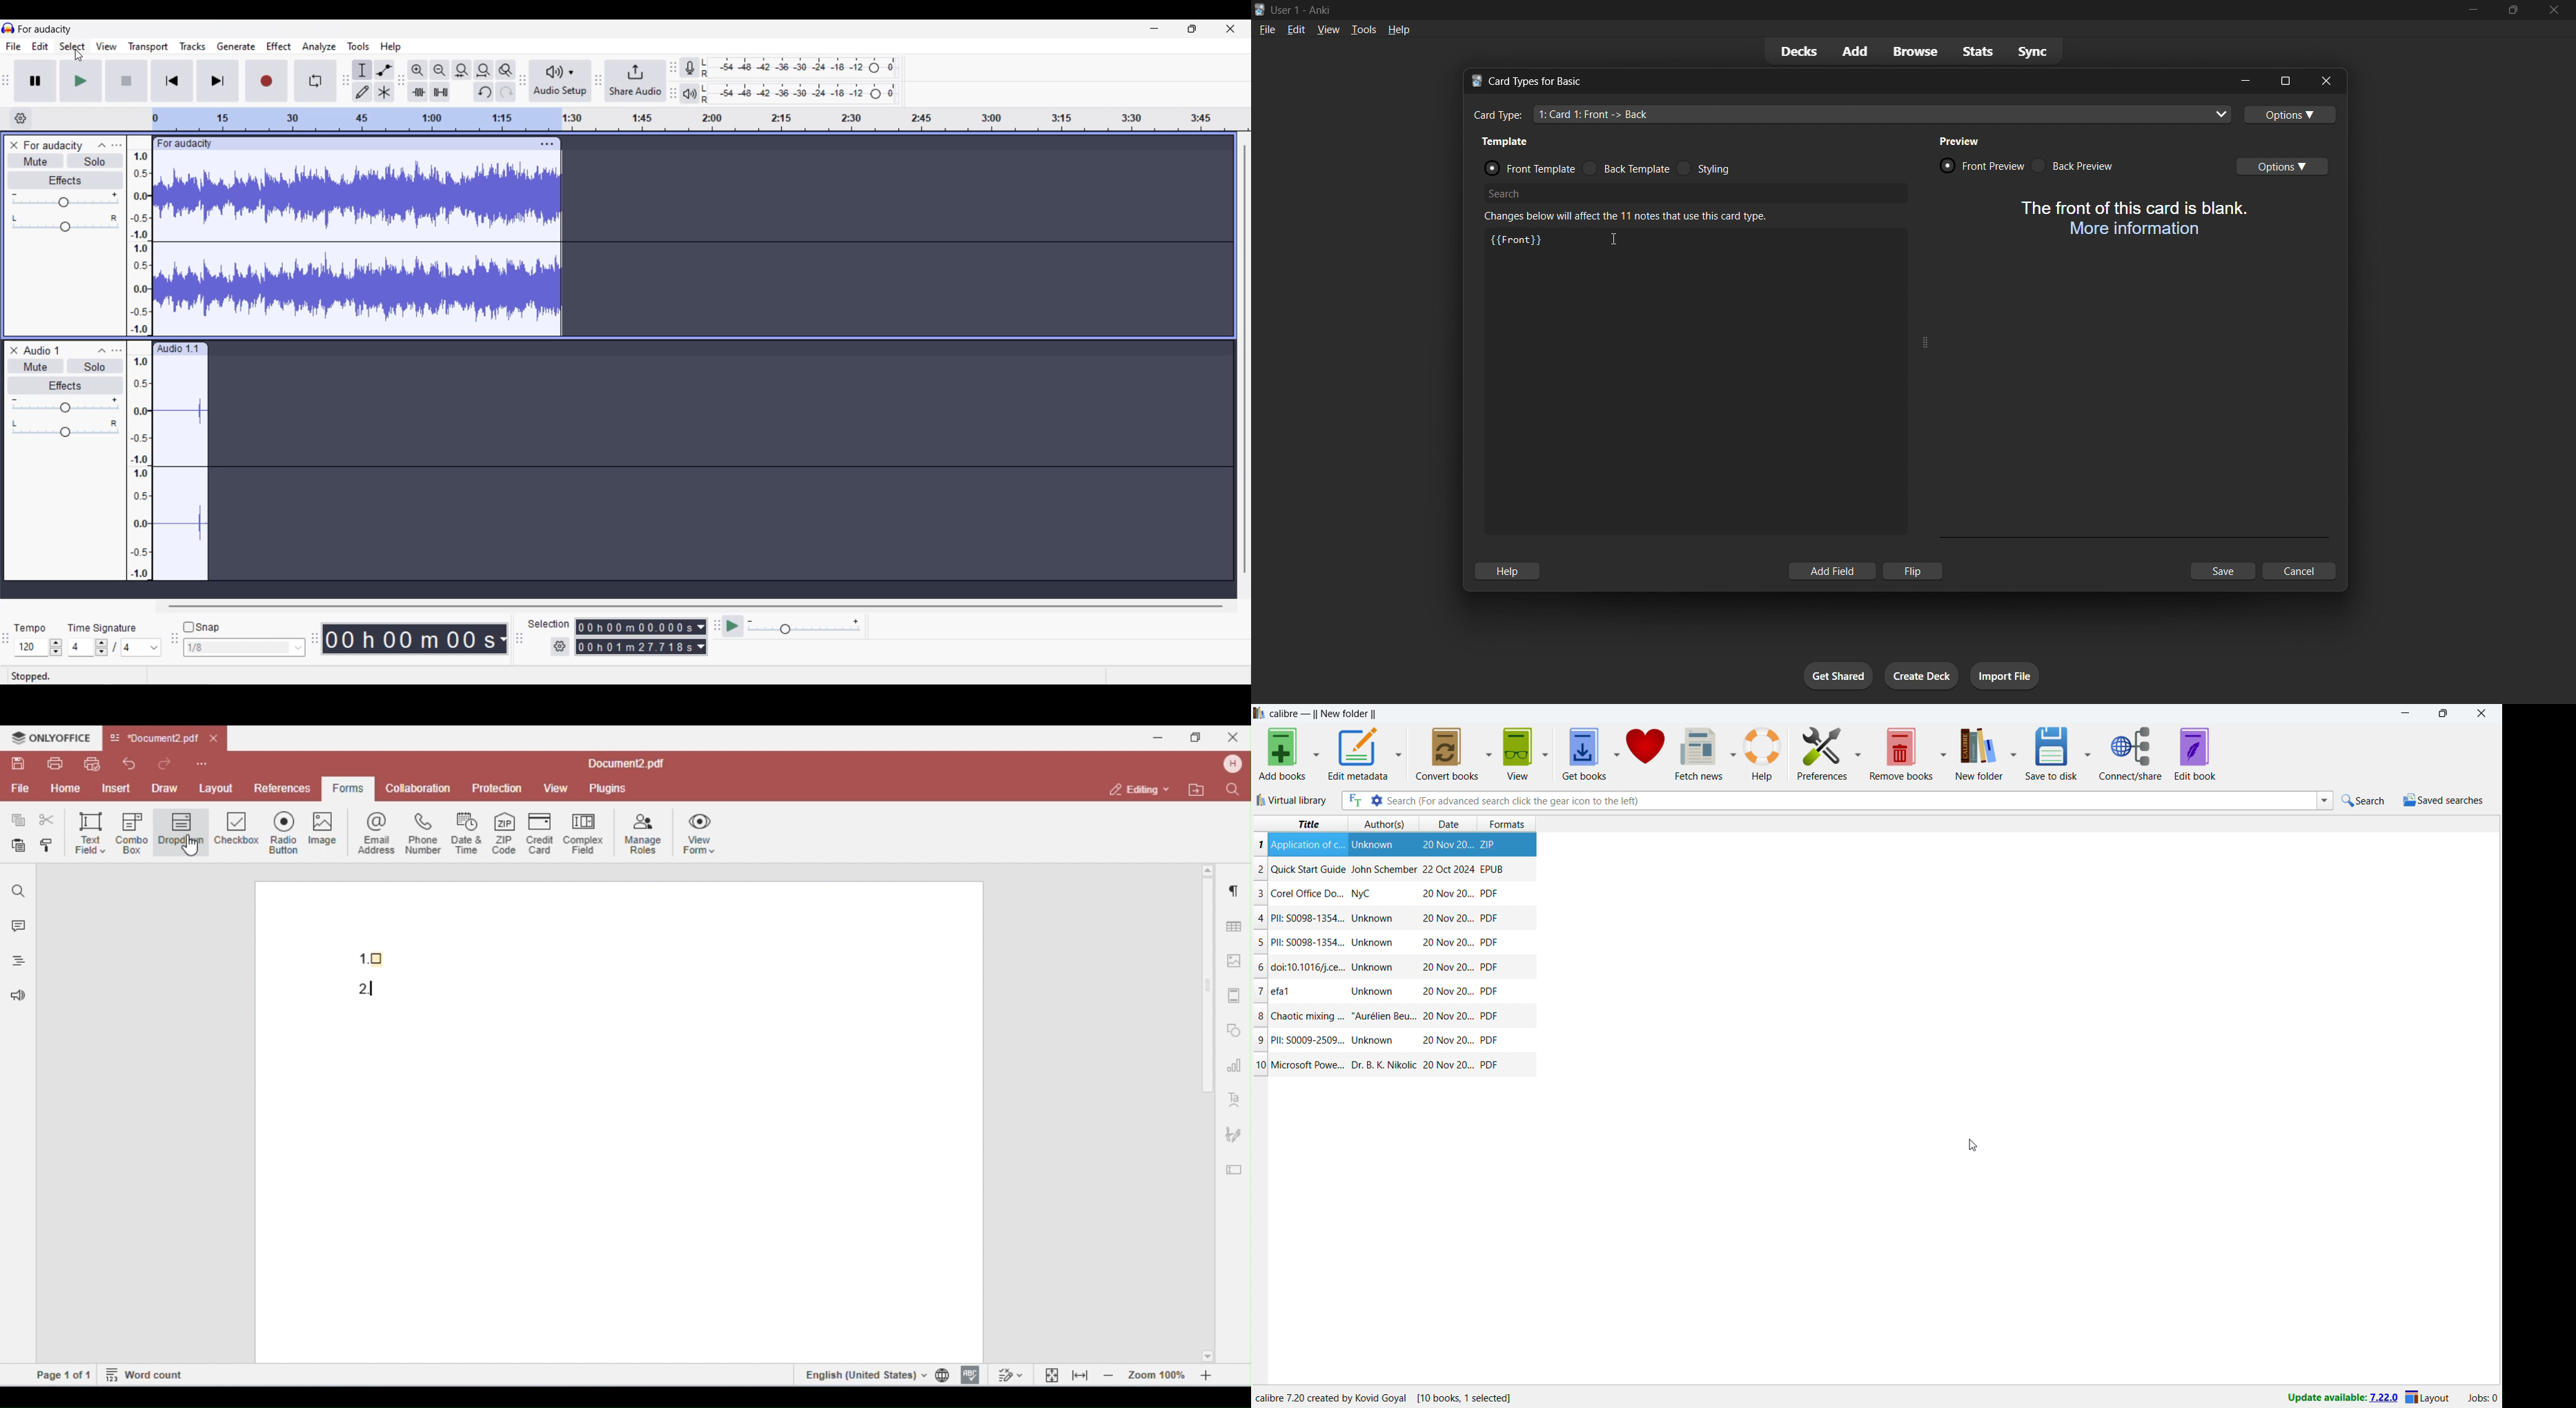 The width and height of the screenshot is (2576, 1428). Describe the element at coordinates (733, 626) in the screenshot. I see `play at speed` at that location.